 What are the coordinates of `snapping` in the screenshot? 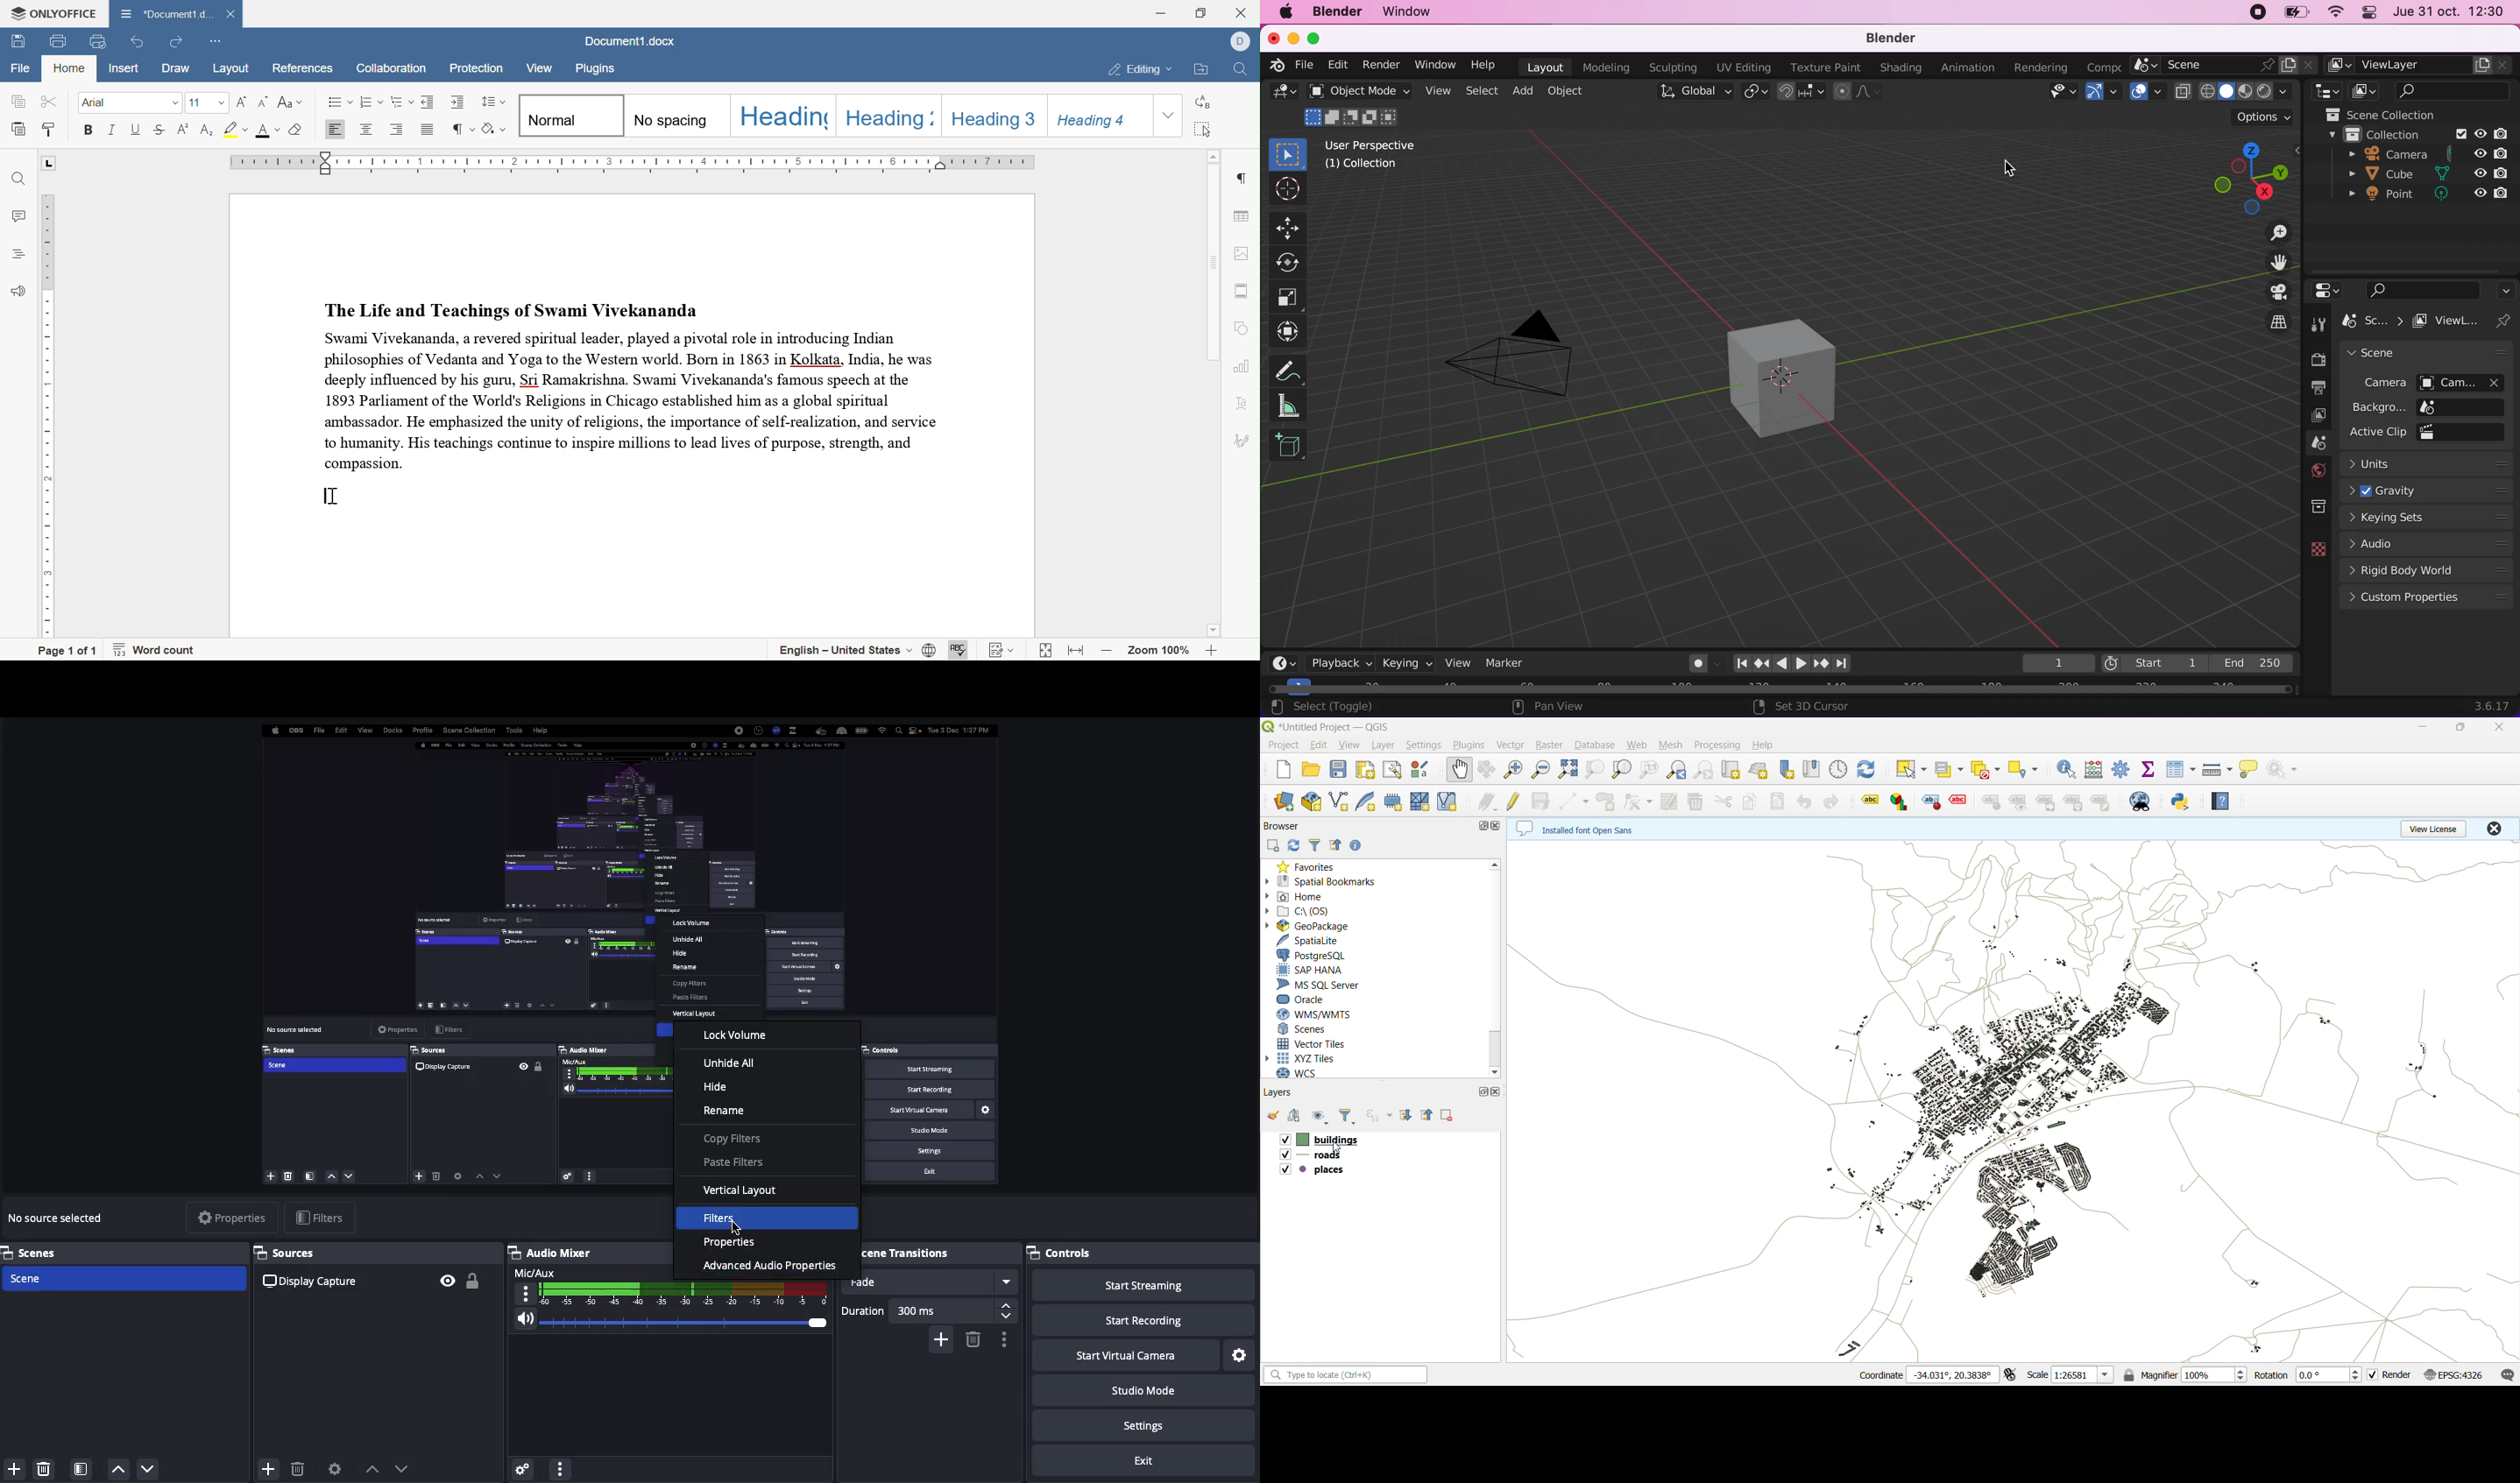 It's located at (1801, 93).